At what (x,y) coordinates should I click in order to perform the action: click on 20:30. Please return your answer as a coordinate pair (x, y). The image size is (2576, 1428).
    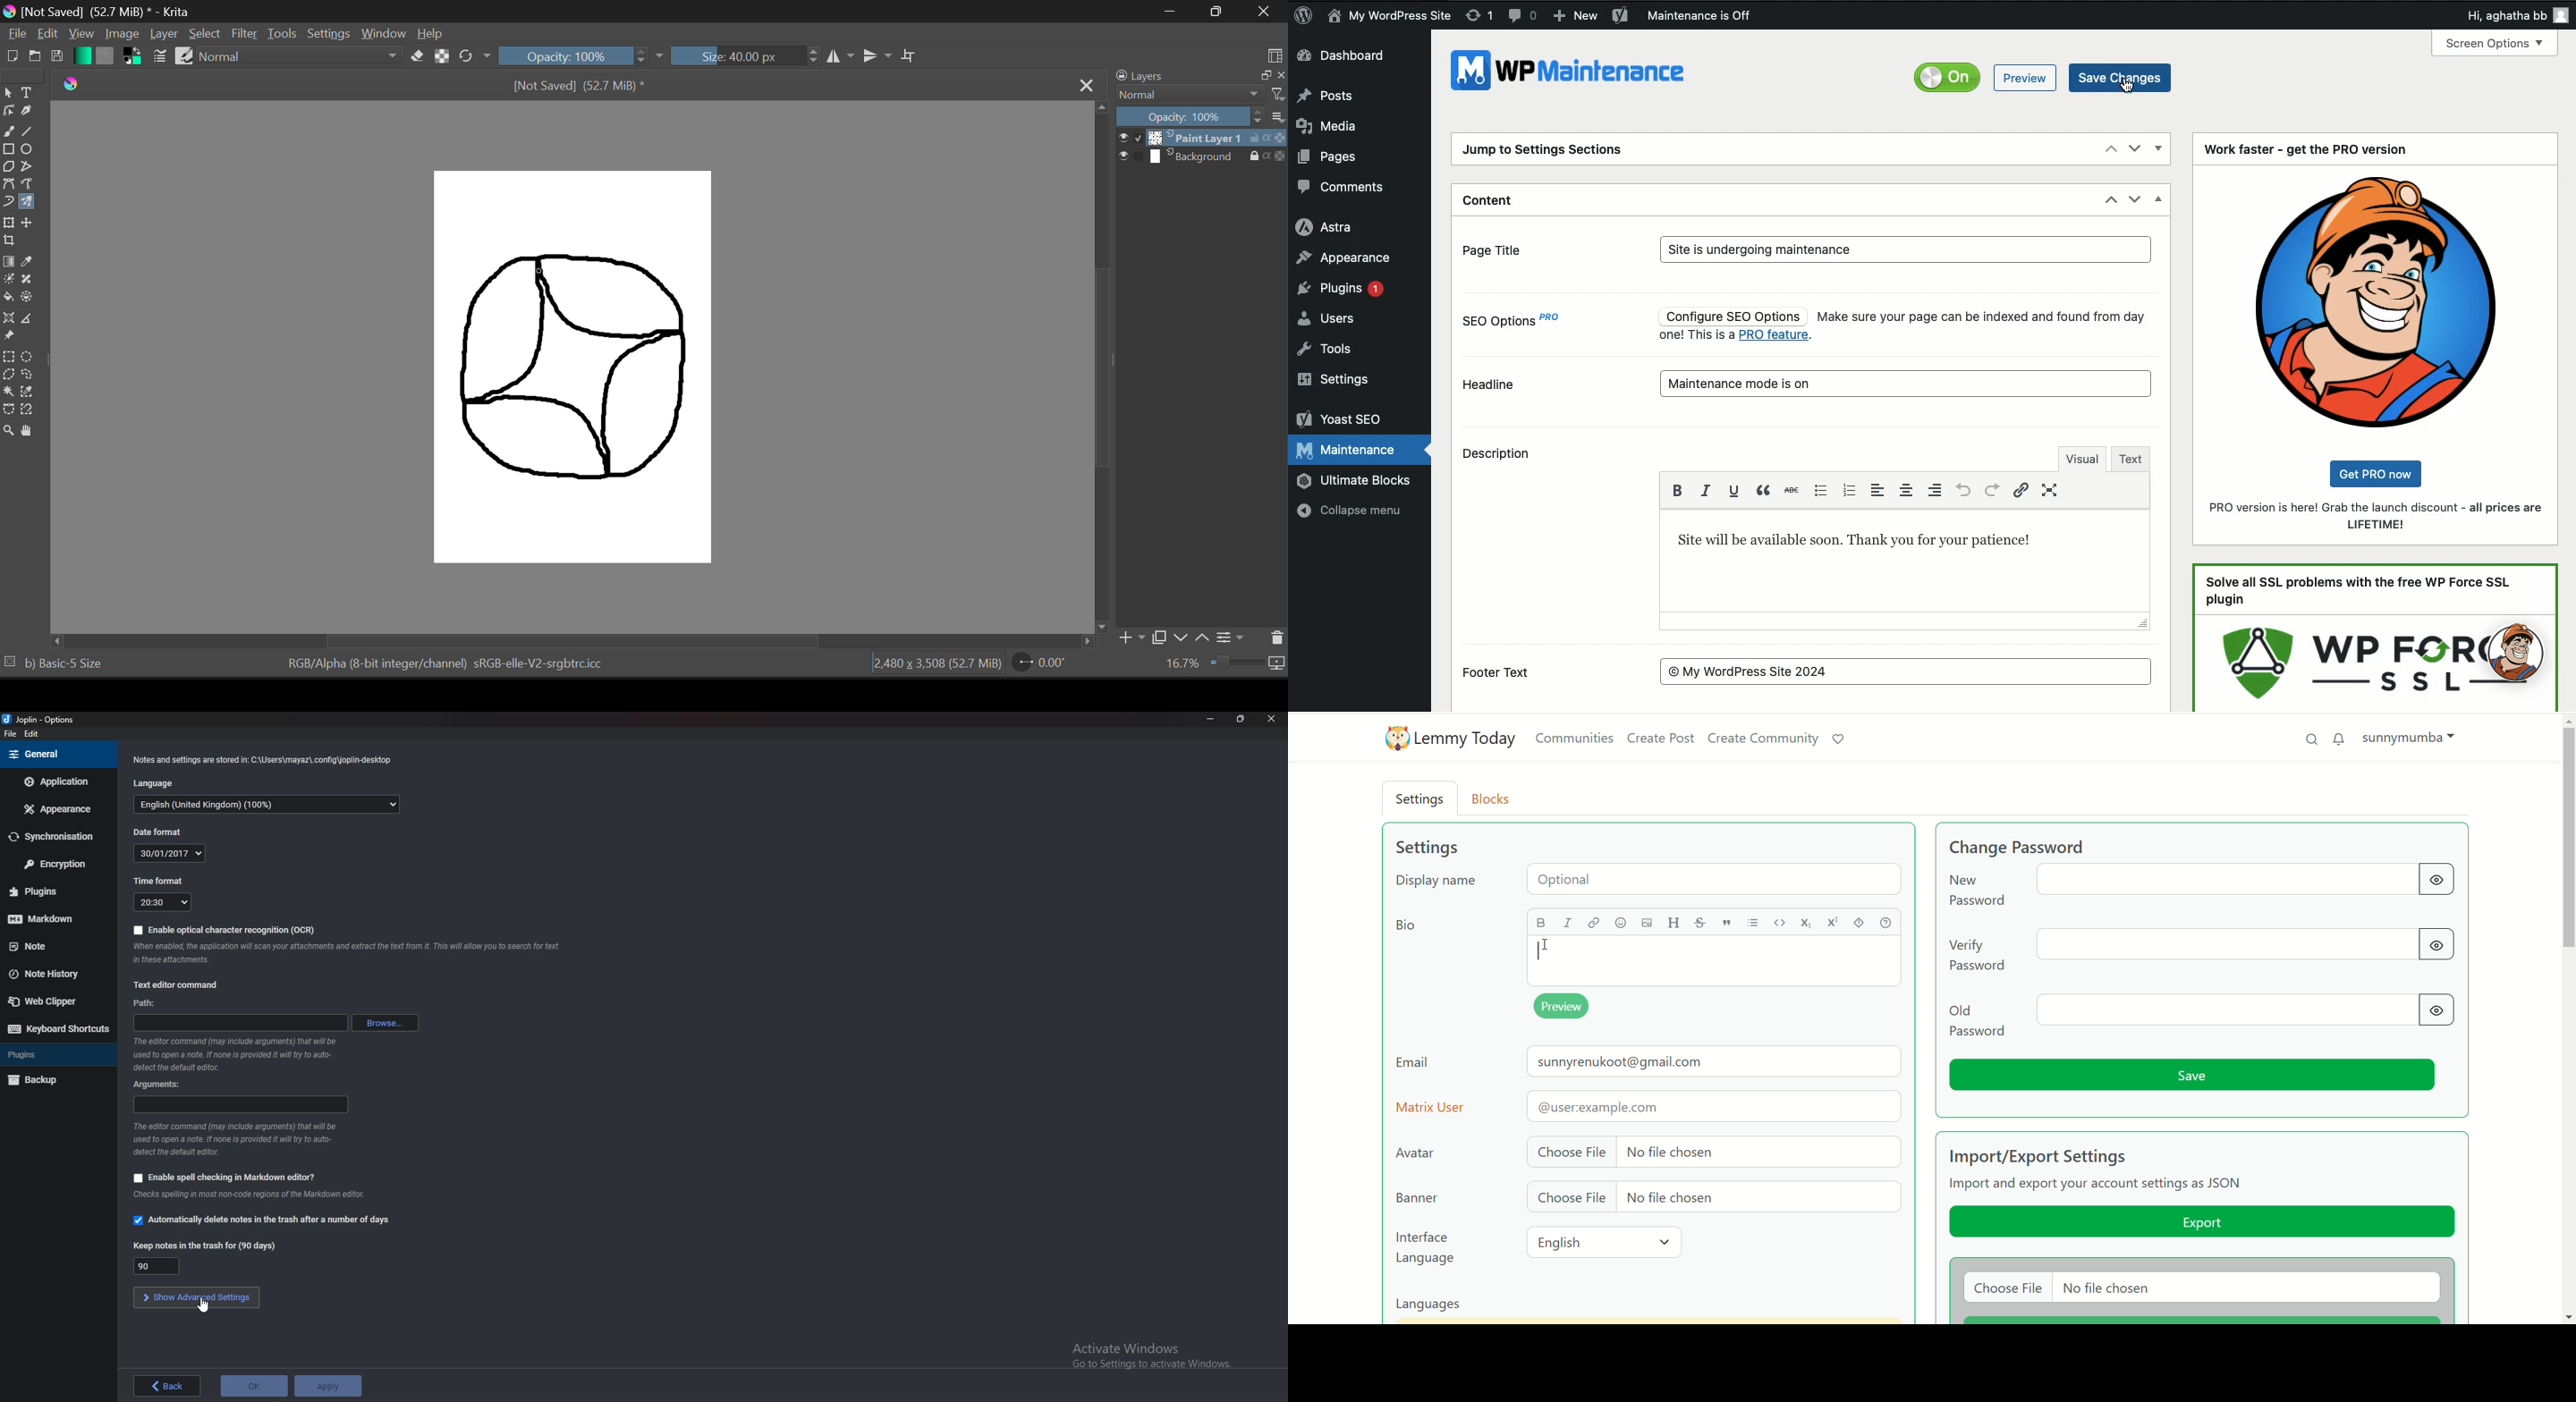
    Looking at the image, I should click on (162, 902).